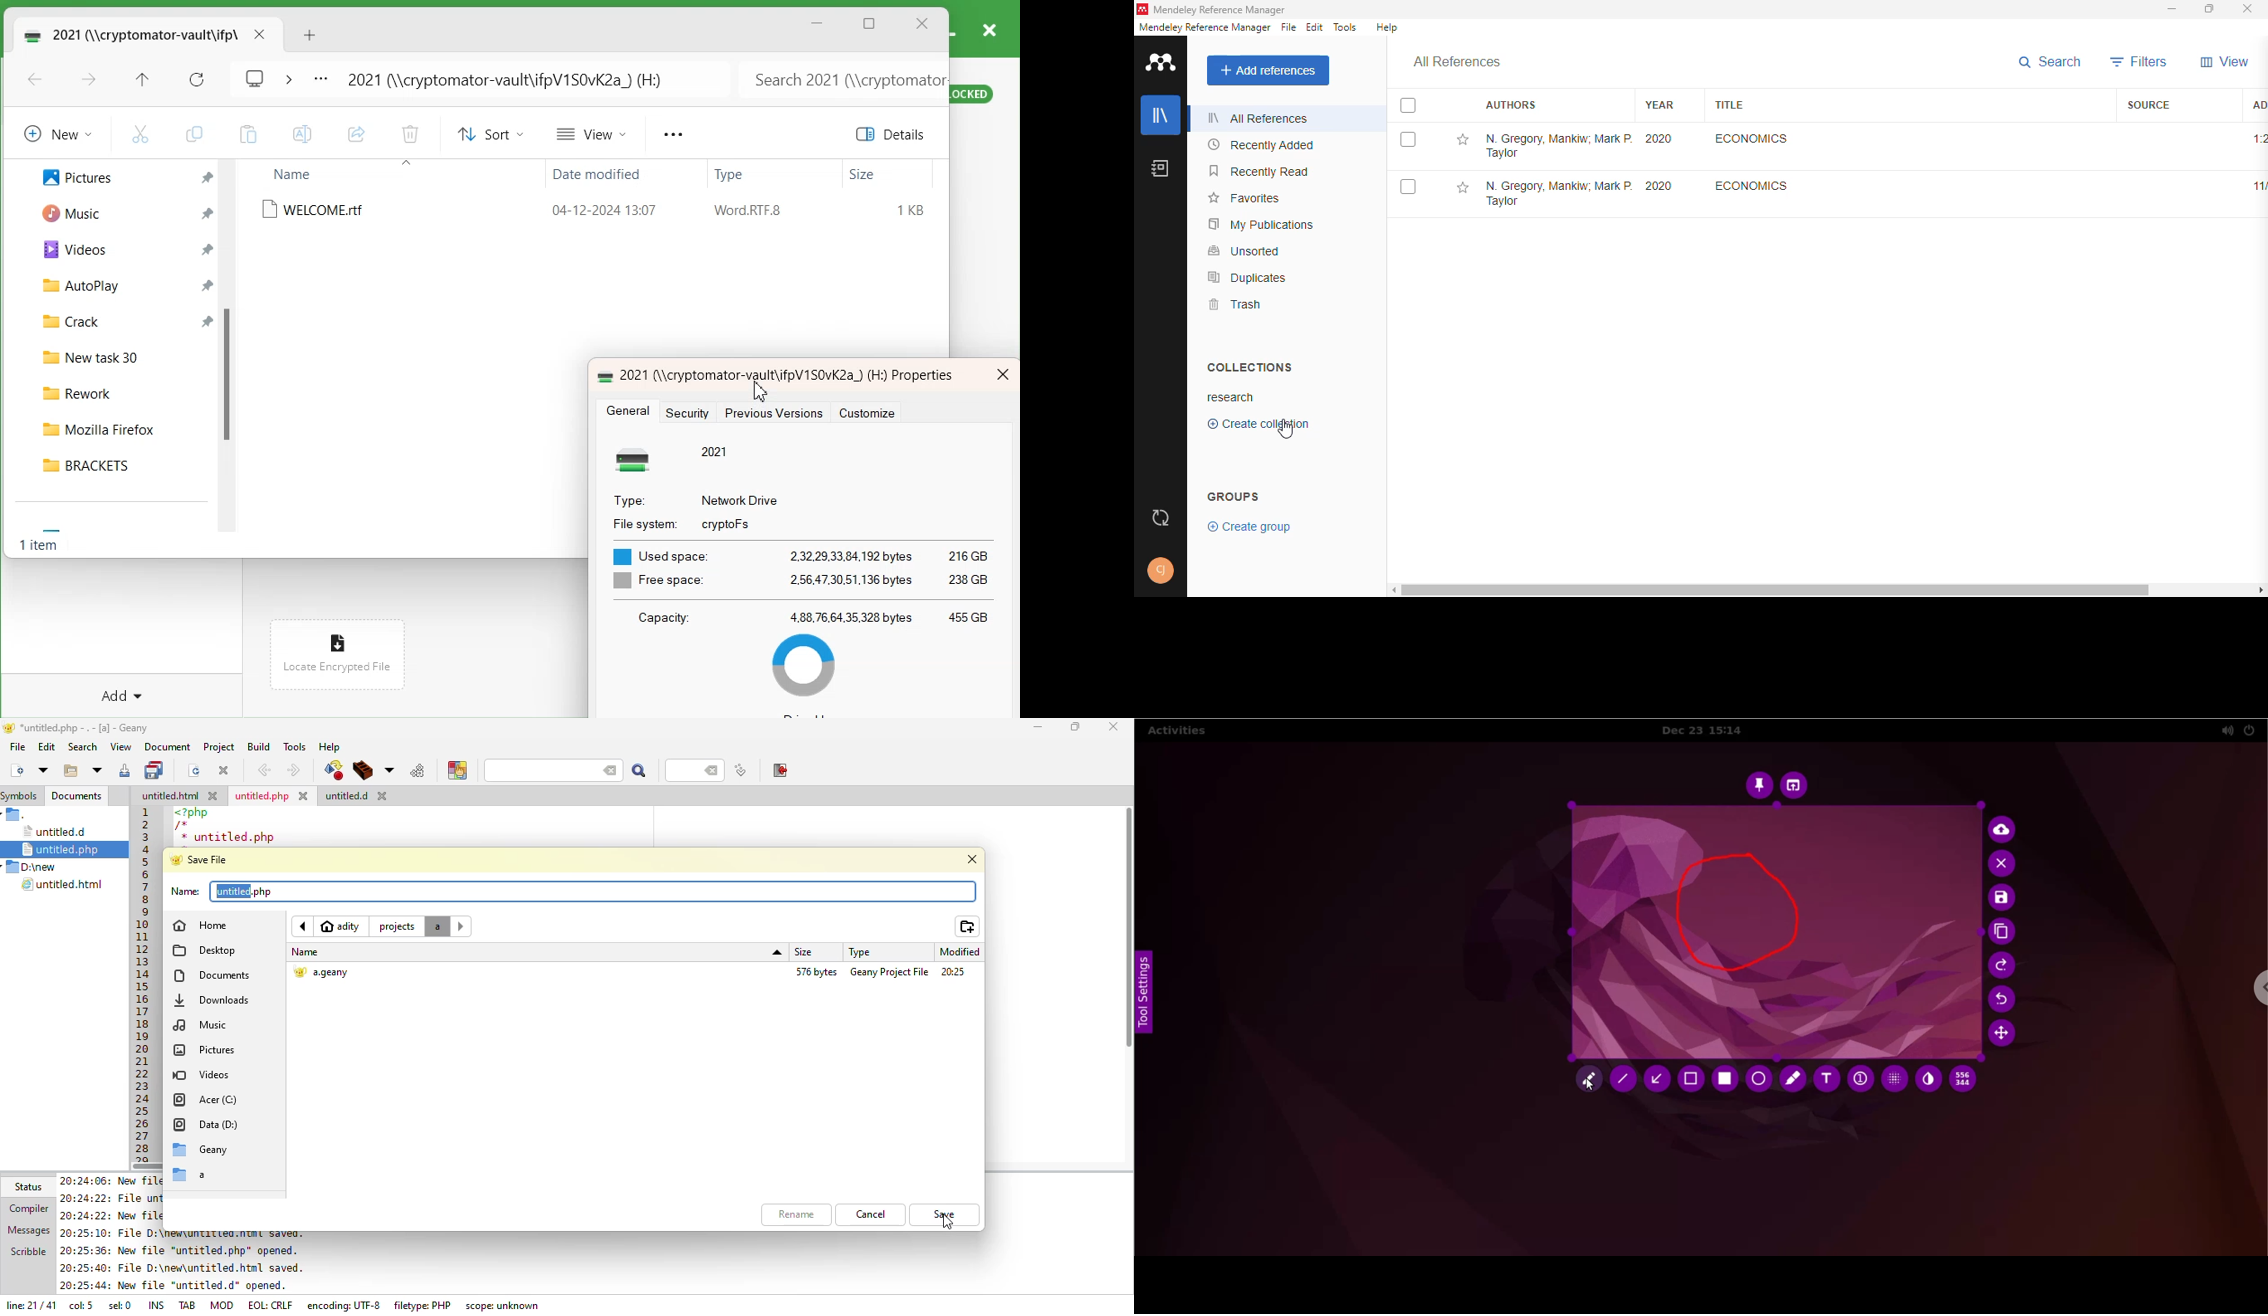 This screenshot has width=2268, height=1316. Describe the element at coordinates (118, 464) in the screenshot. I see `BRACKETS` at that location.